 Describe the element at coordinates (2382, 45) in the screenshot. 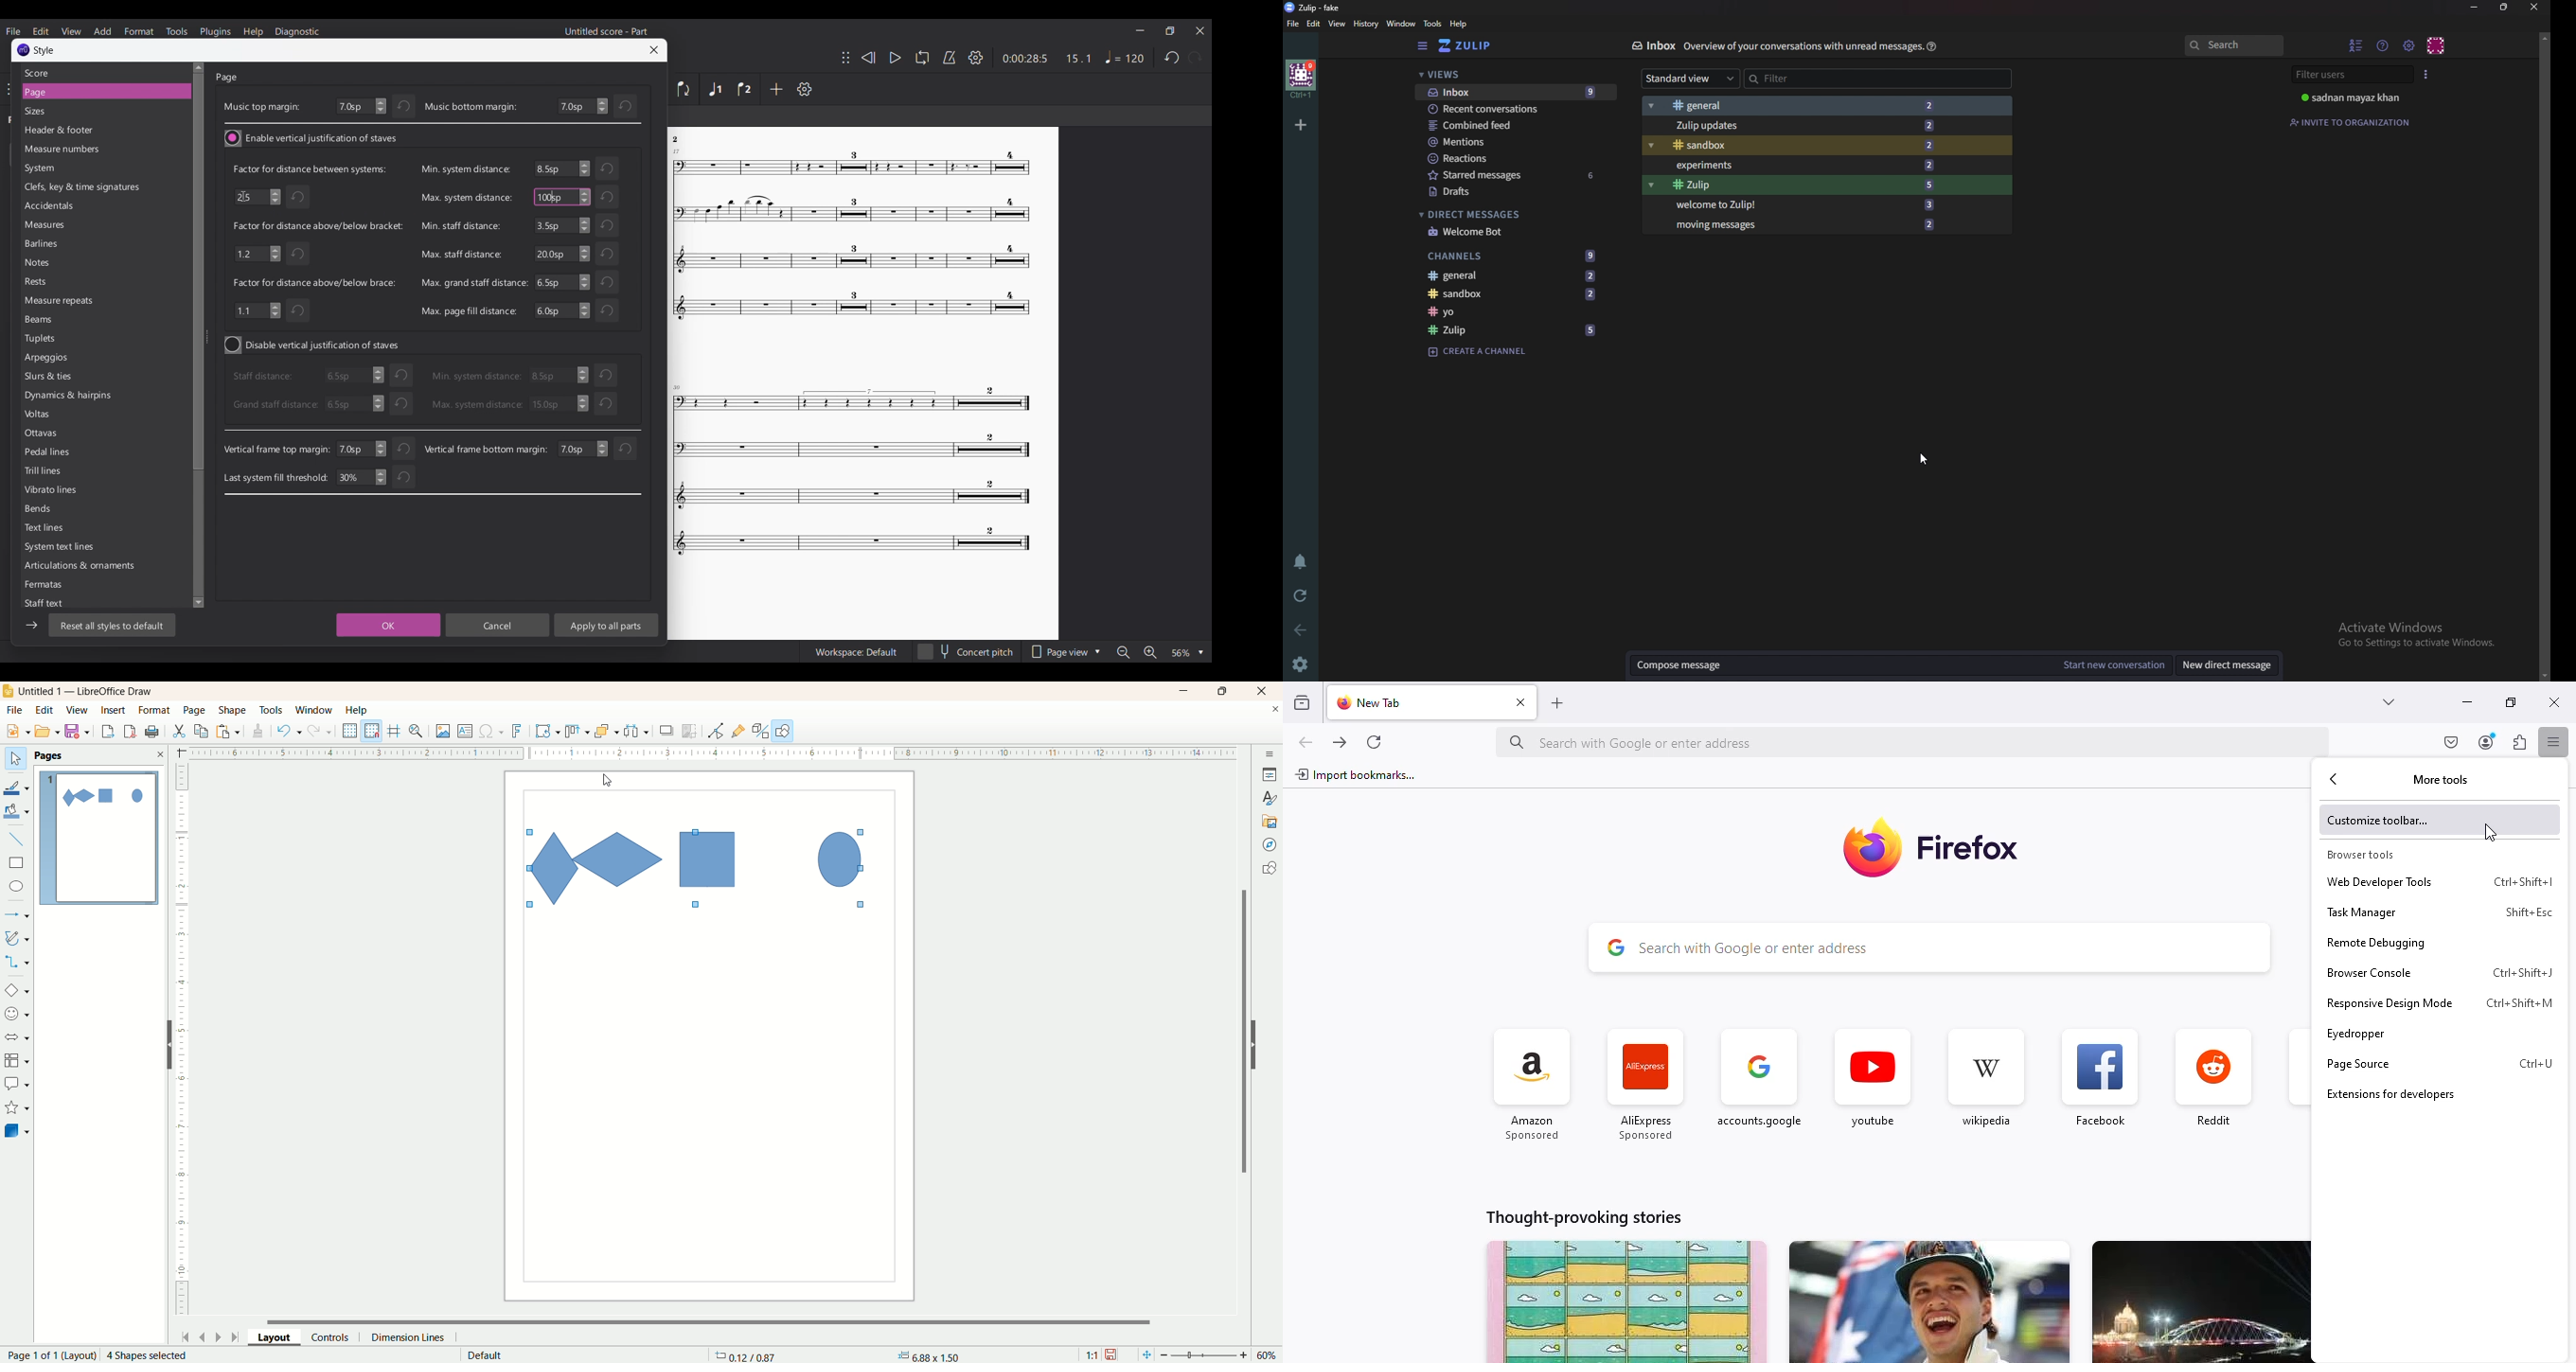

I see `Help menu` at that location.